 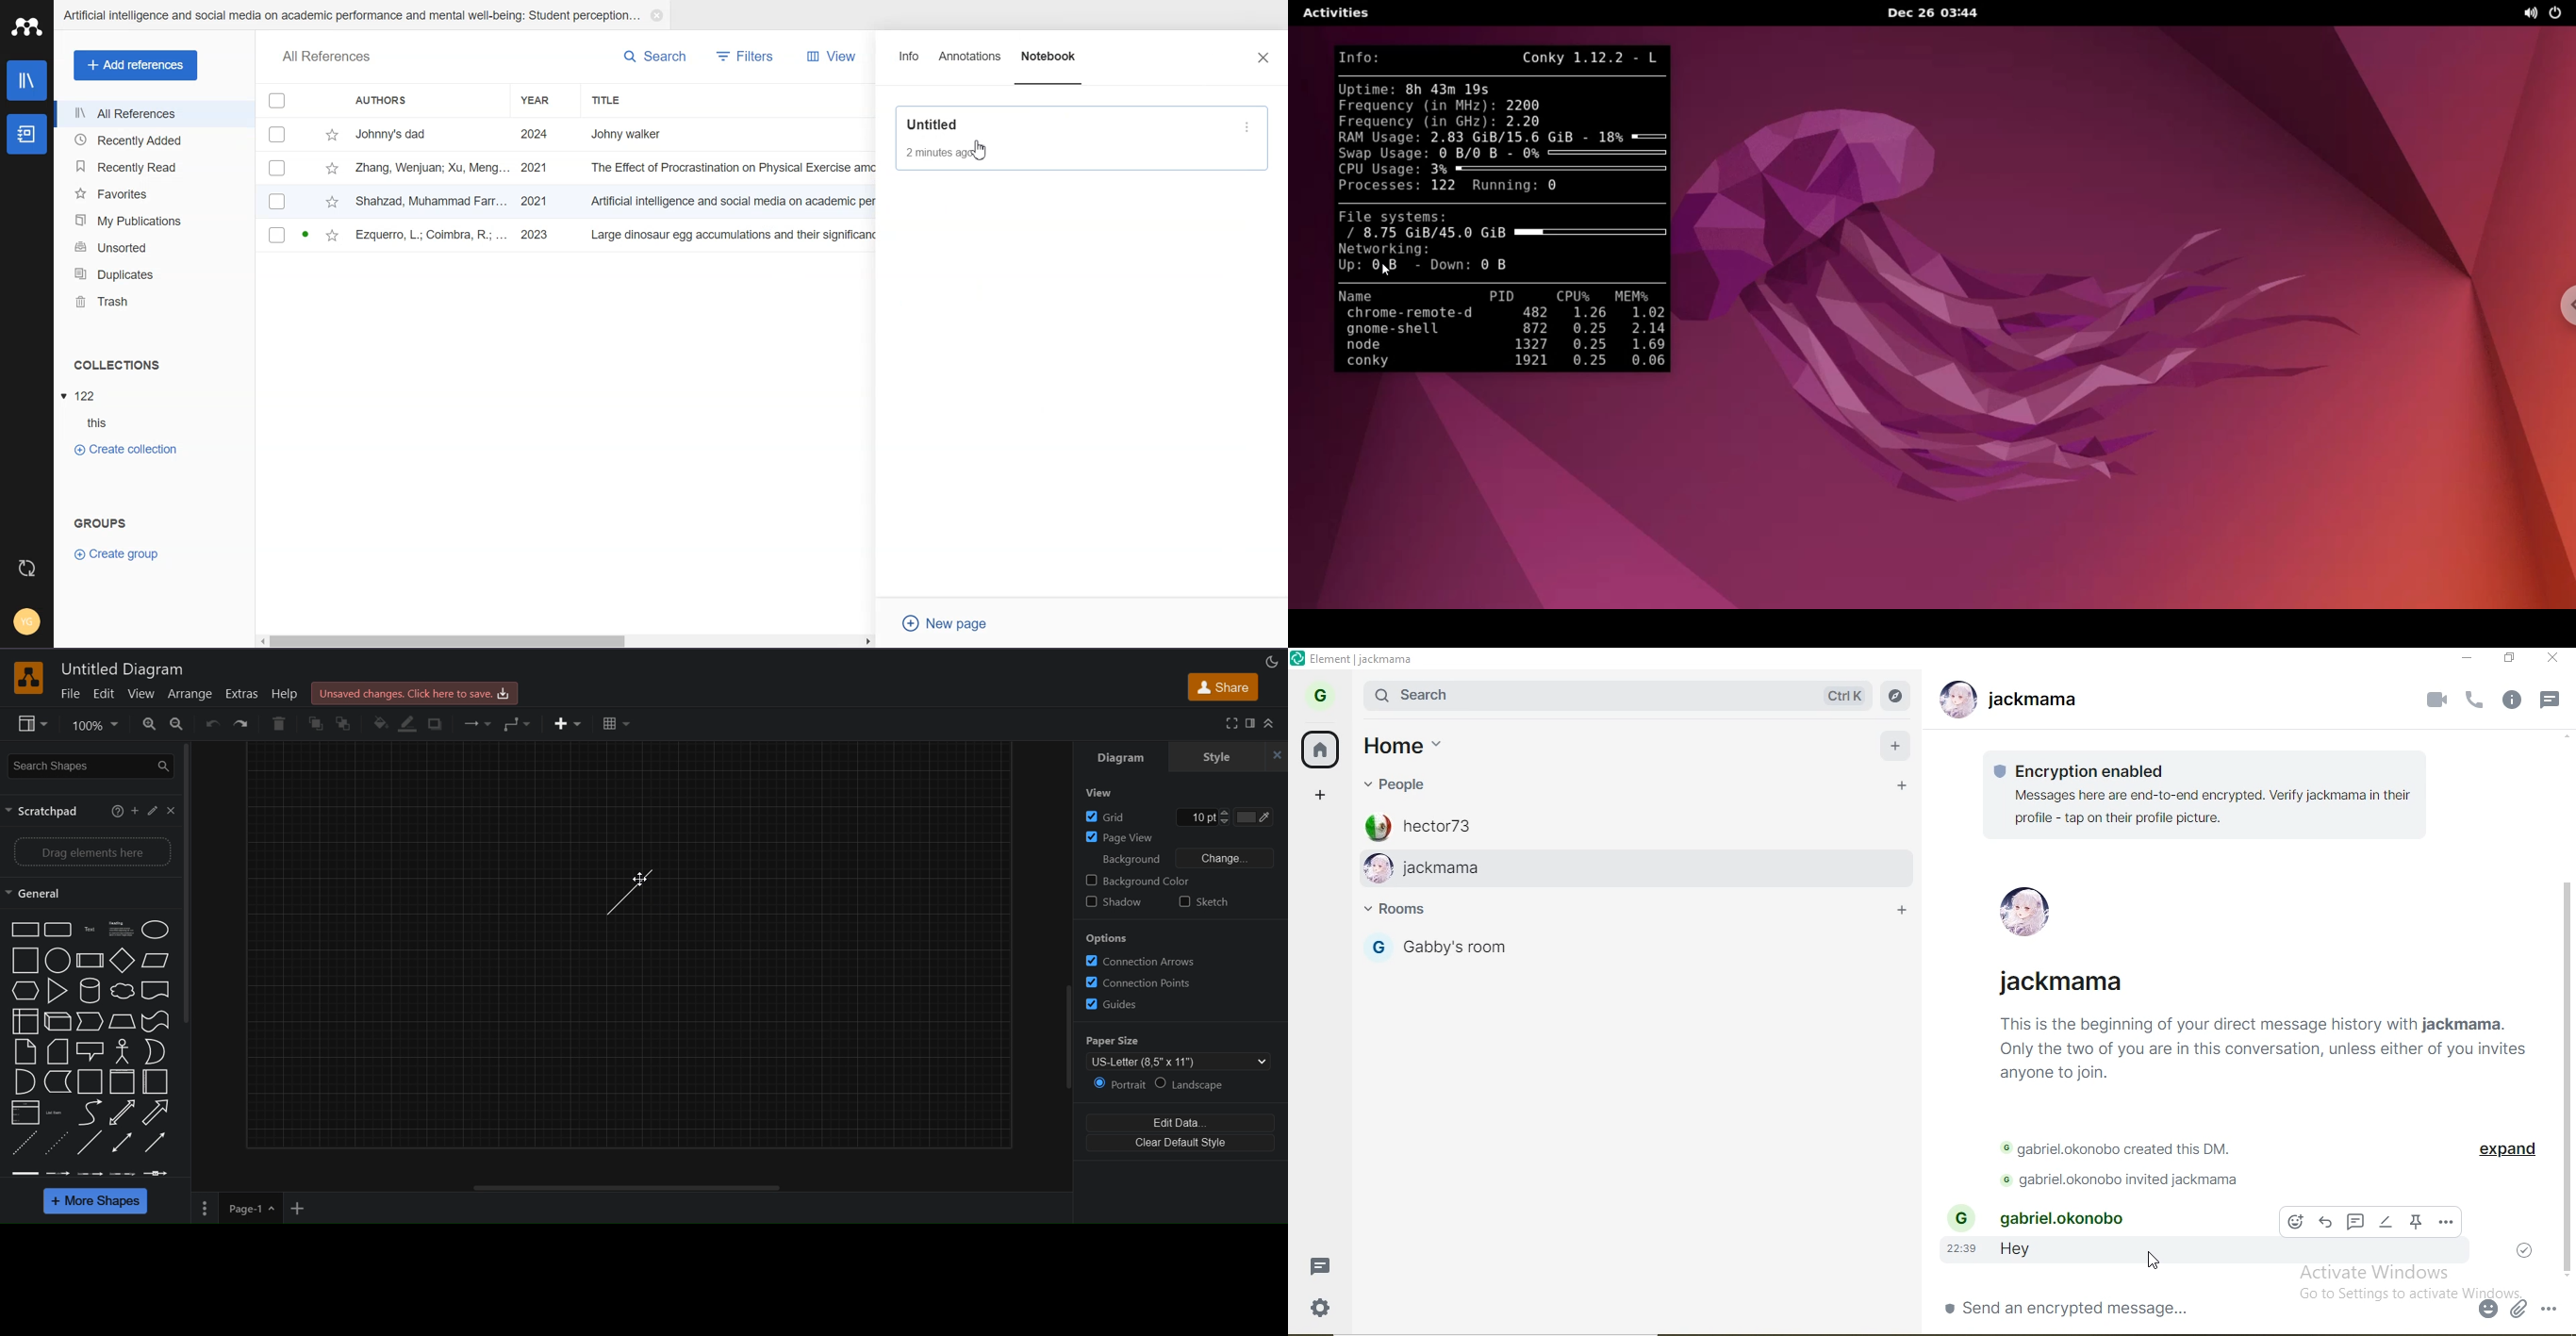 What do you see at coordinates (279, 133) in the screenshot?
I see `Checkbox` at bounding box center [279, 133].